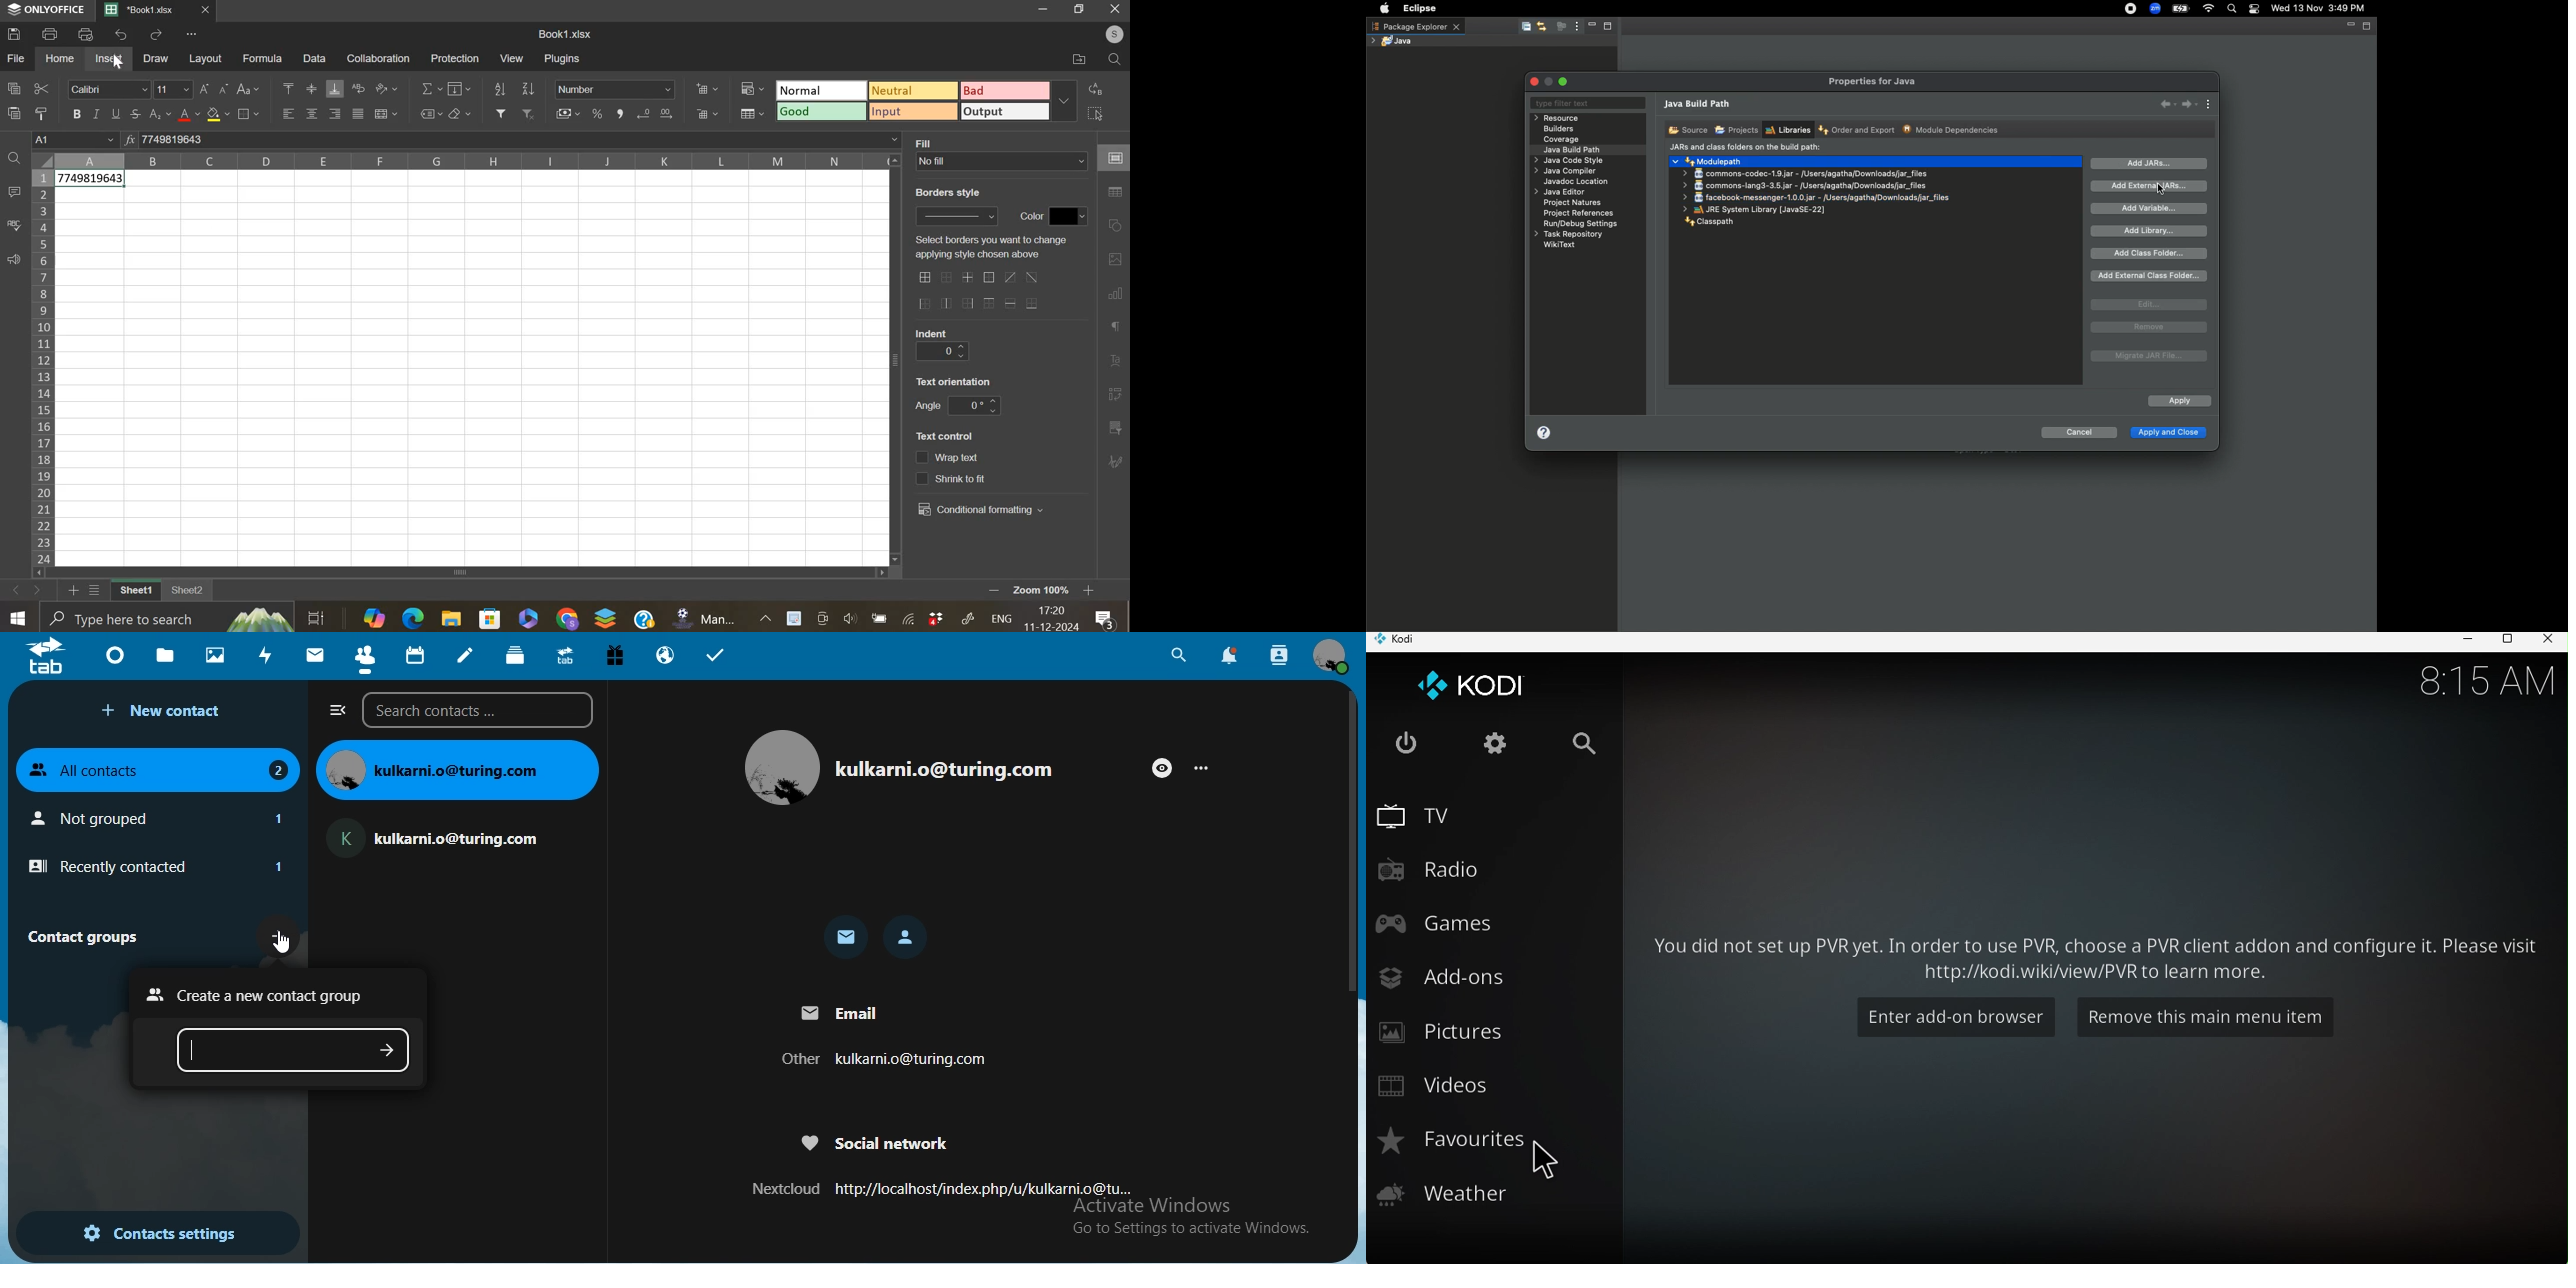 The height and width of the screenshot is (1288, 2576). Describe the element at coordinates (280, 934) in the screenshot. I see `add` at that location.